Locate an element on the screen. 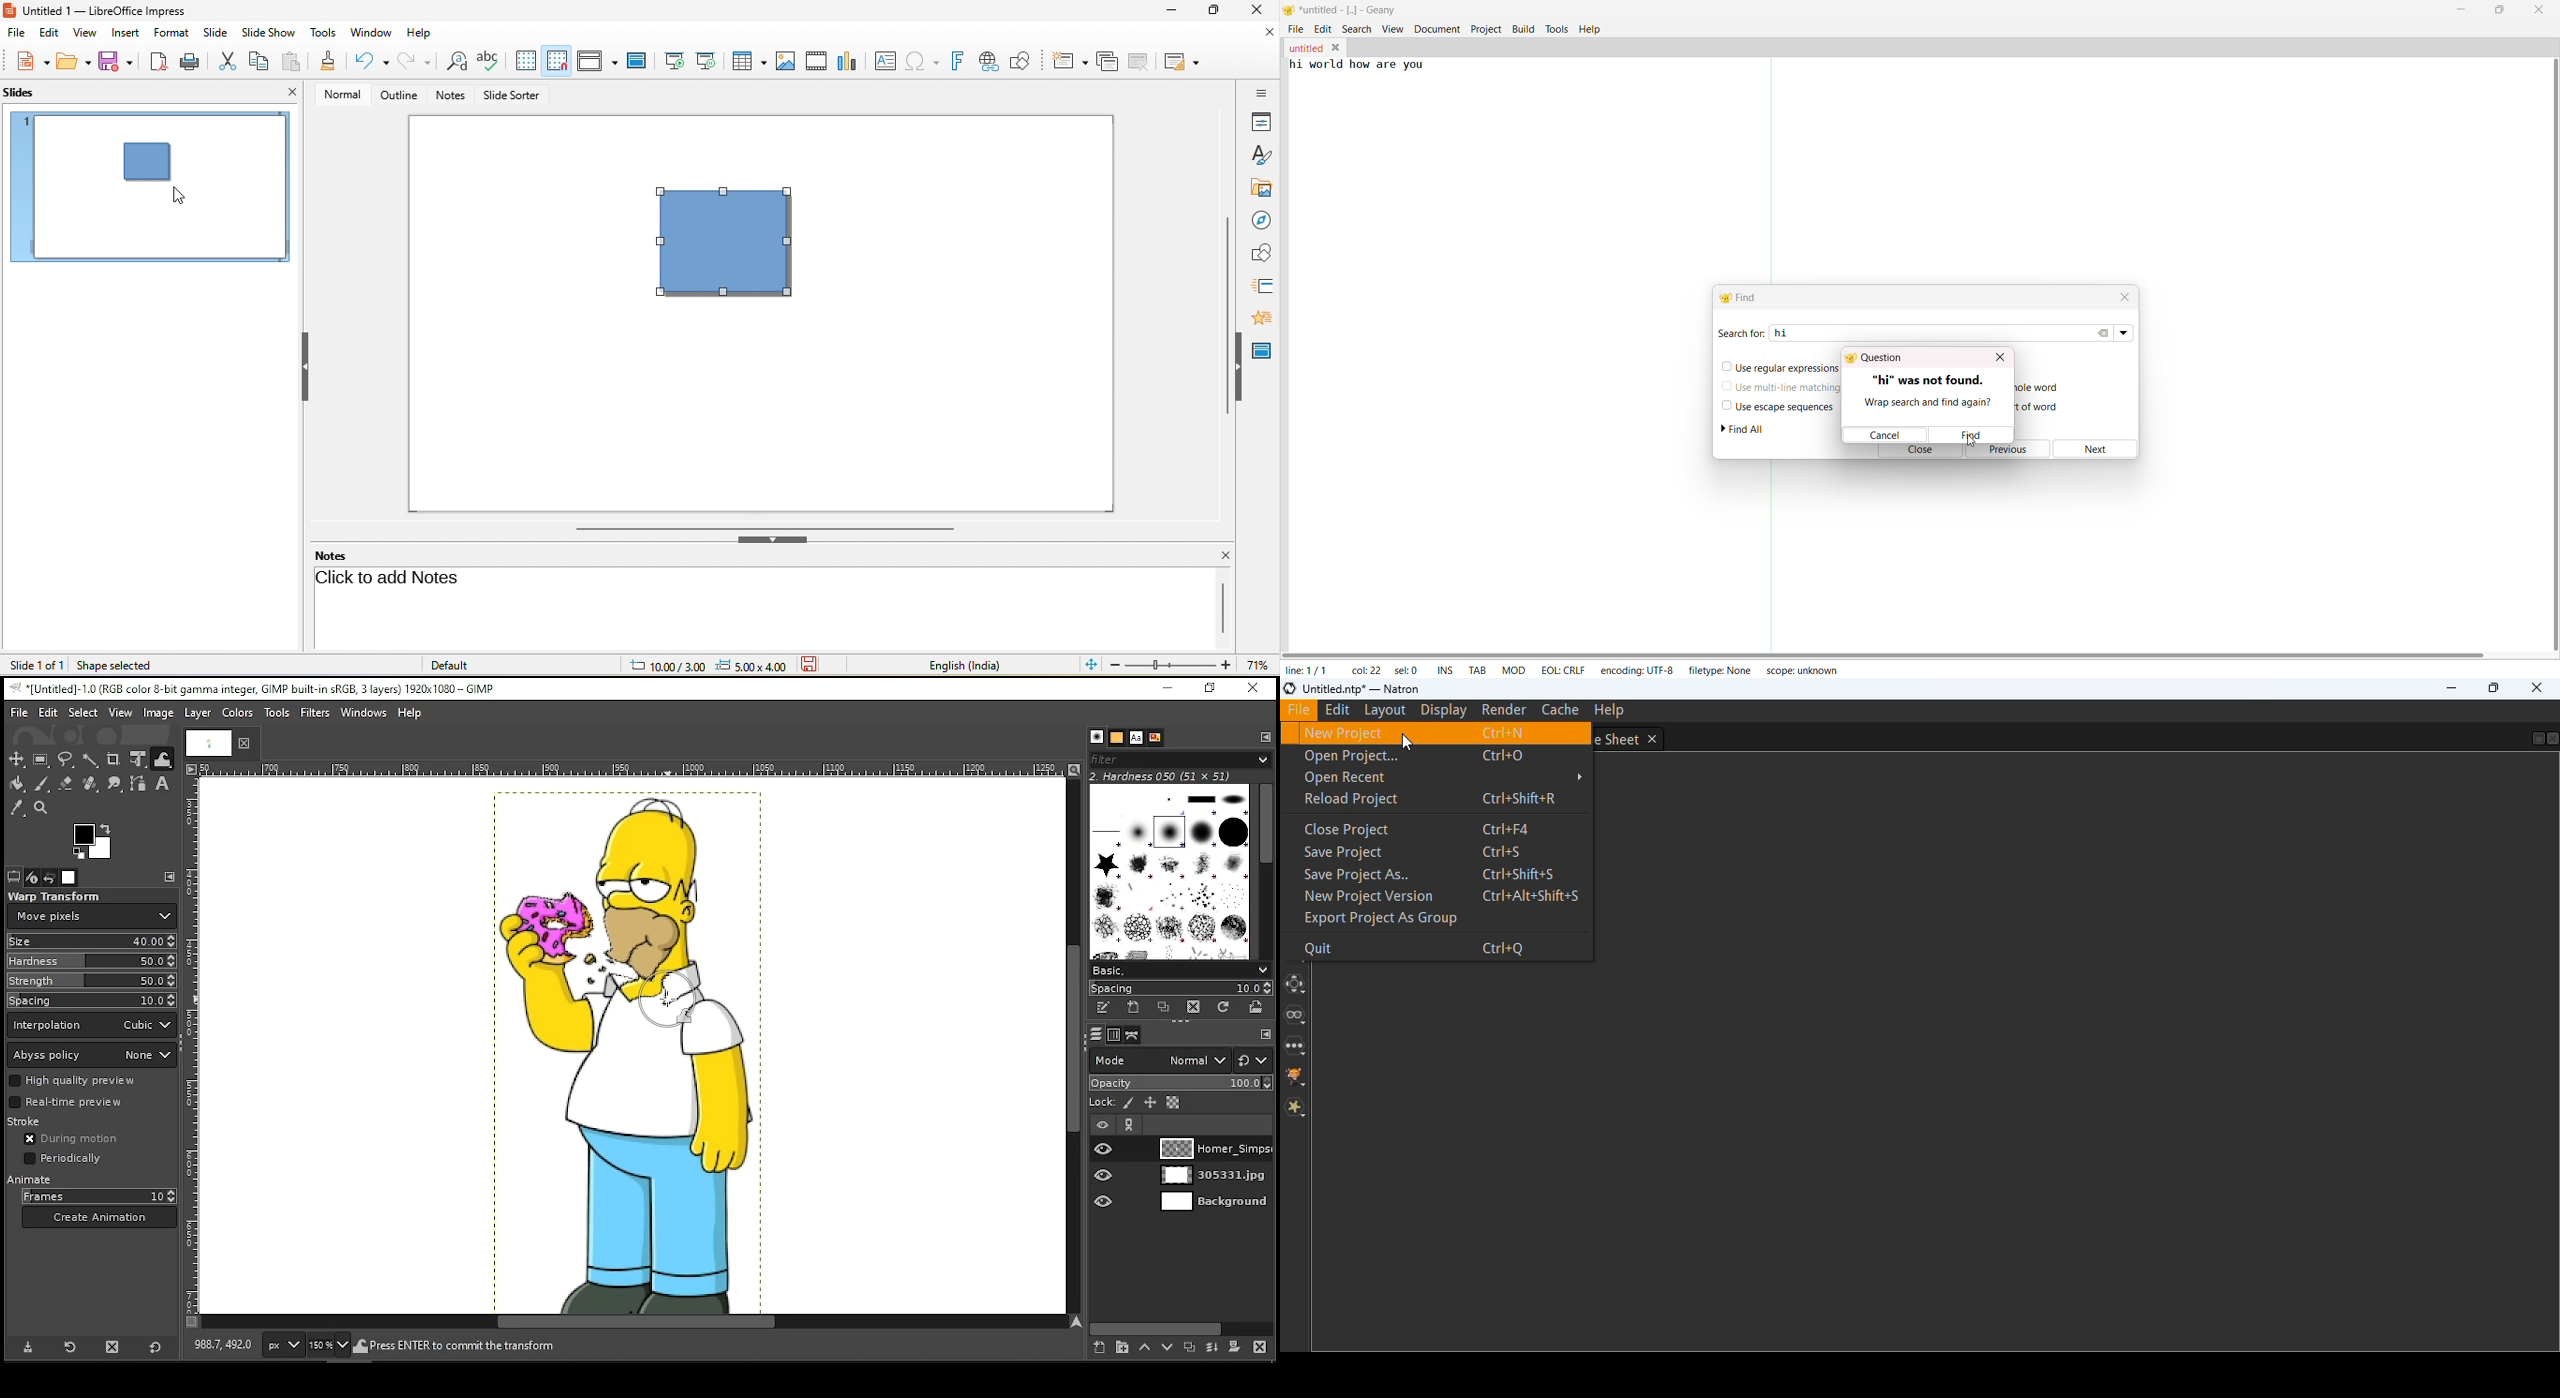  switch to another group of modes is located at coordinates (1252, 1060).